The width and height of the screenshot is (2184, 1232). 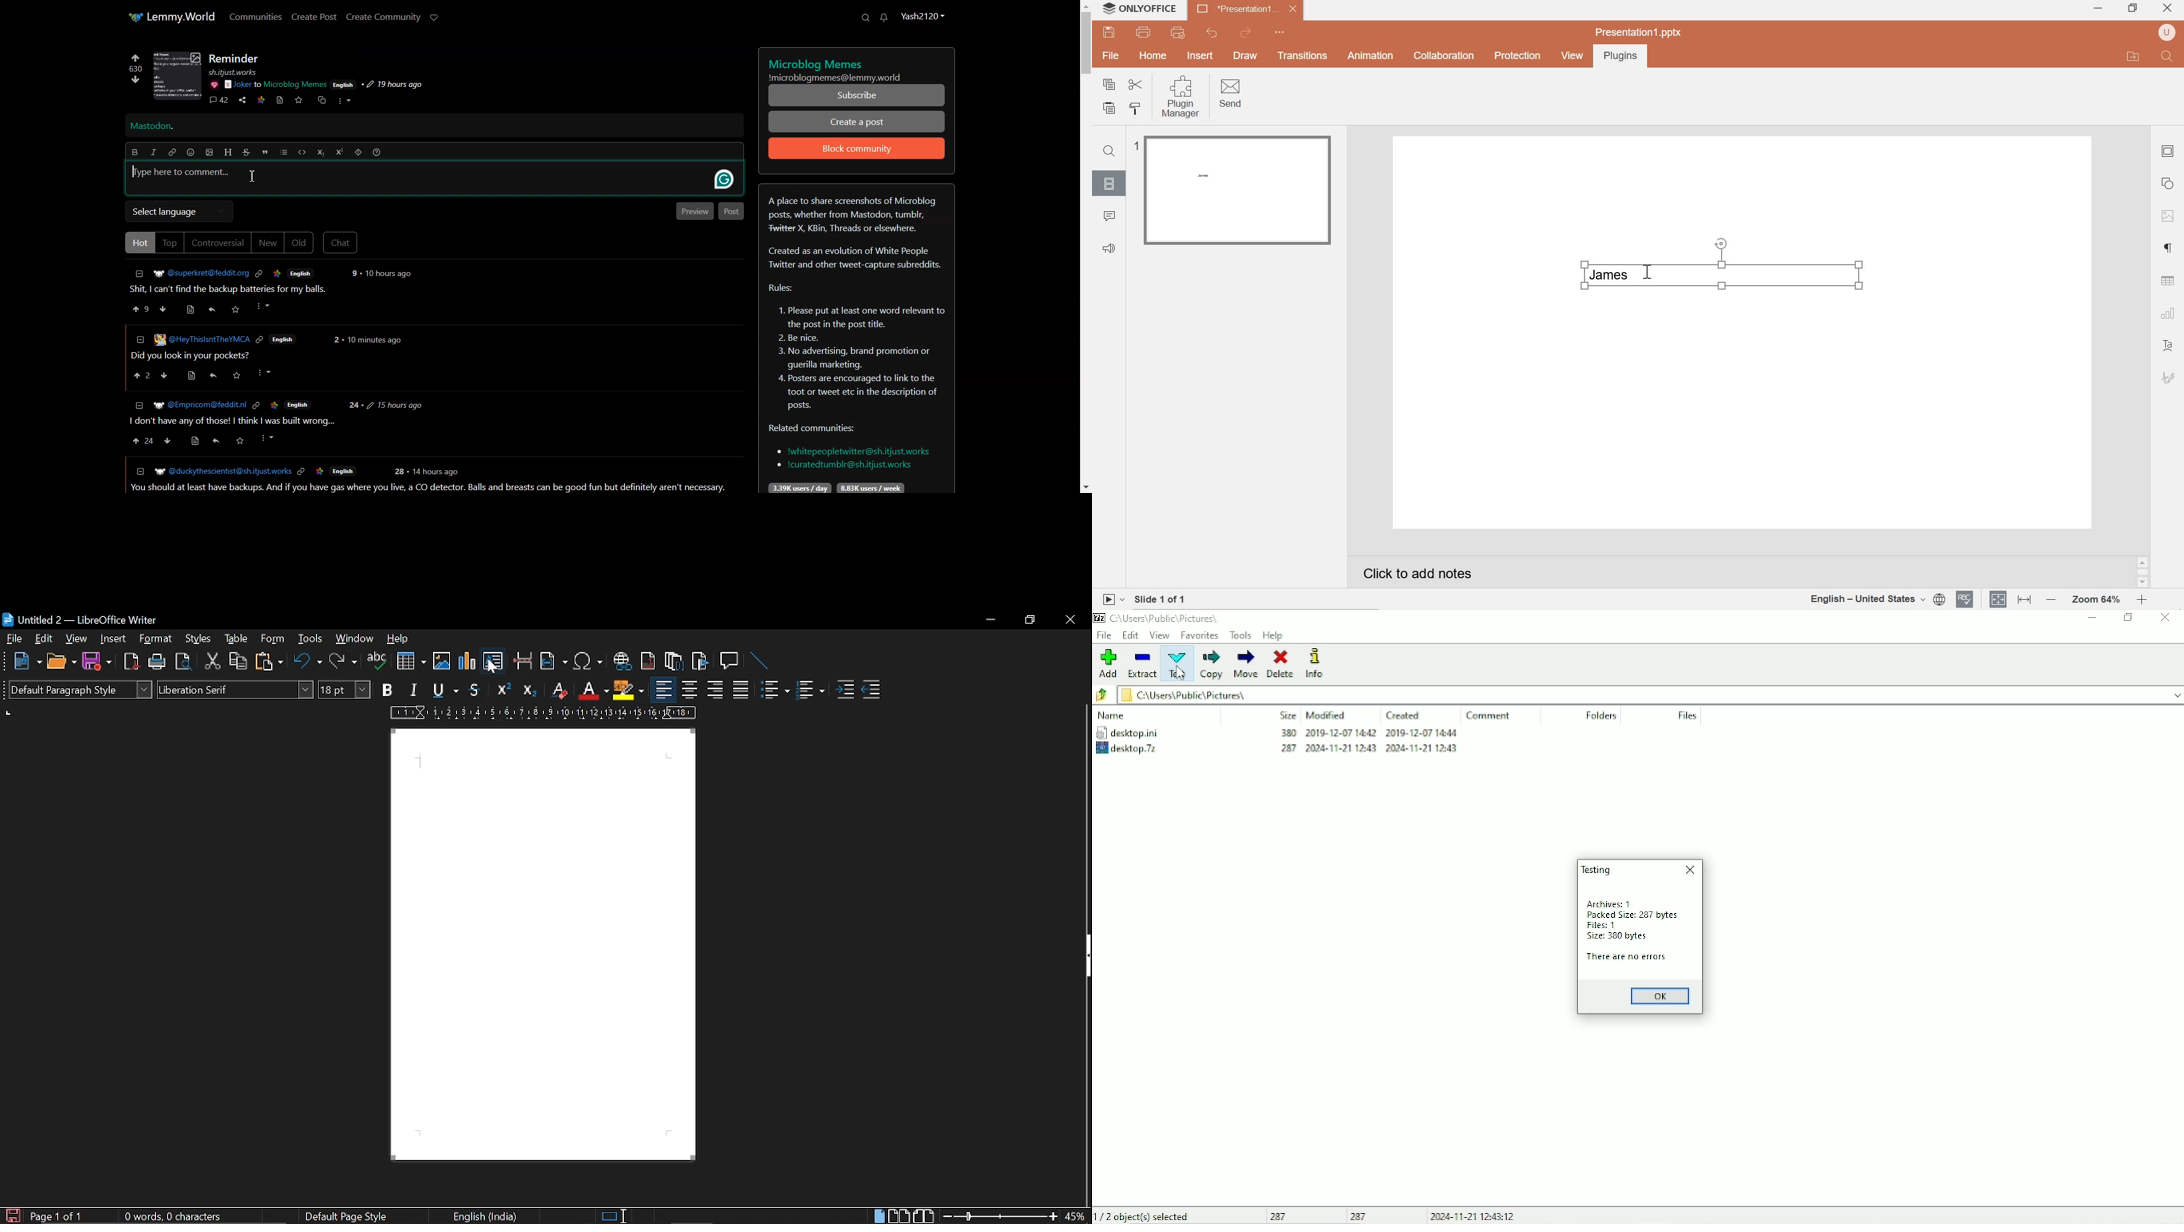 I want to click on 2019-12-07 14.42, so click(x=1344, y=732).